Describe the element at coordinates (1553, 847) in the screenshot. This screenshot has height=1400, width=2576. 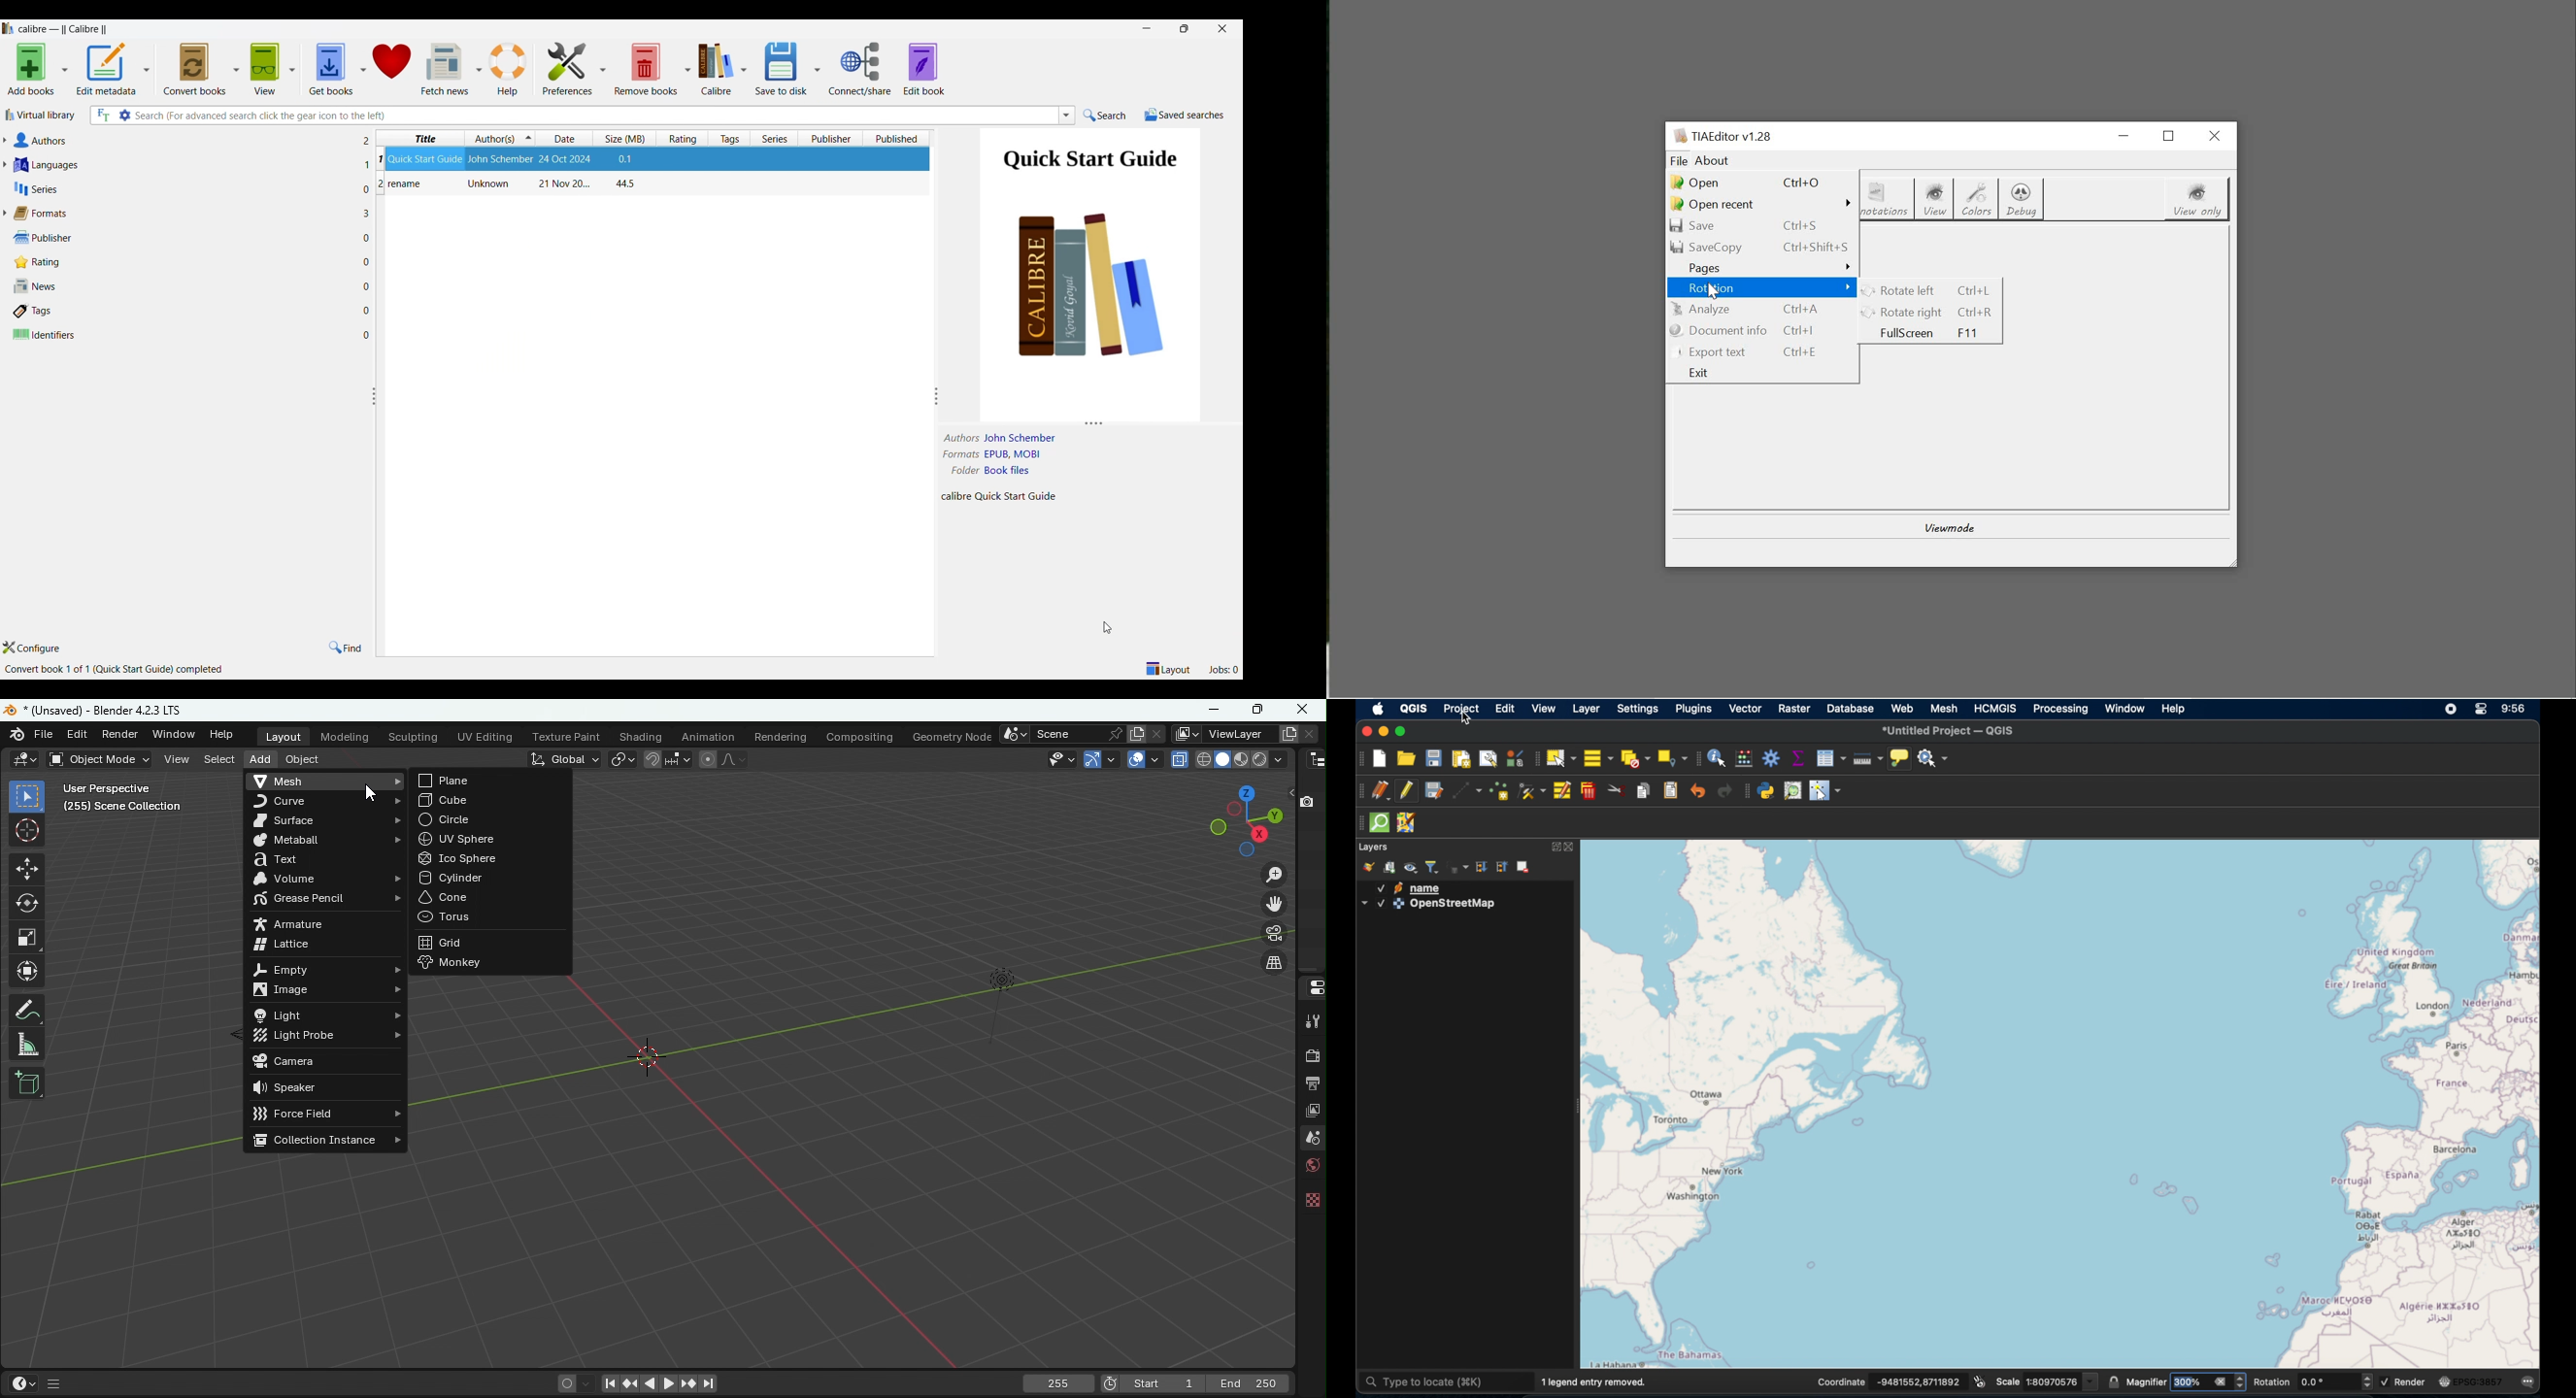
I see `expand` at that location.